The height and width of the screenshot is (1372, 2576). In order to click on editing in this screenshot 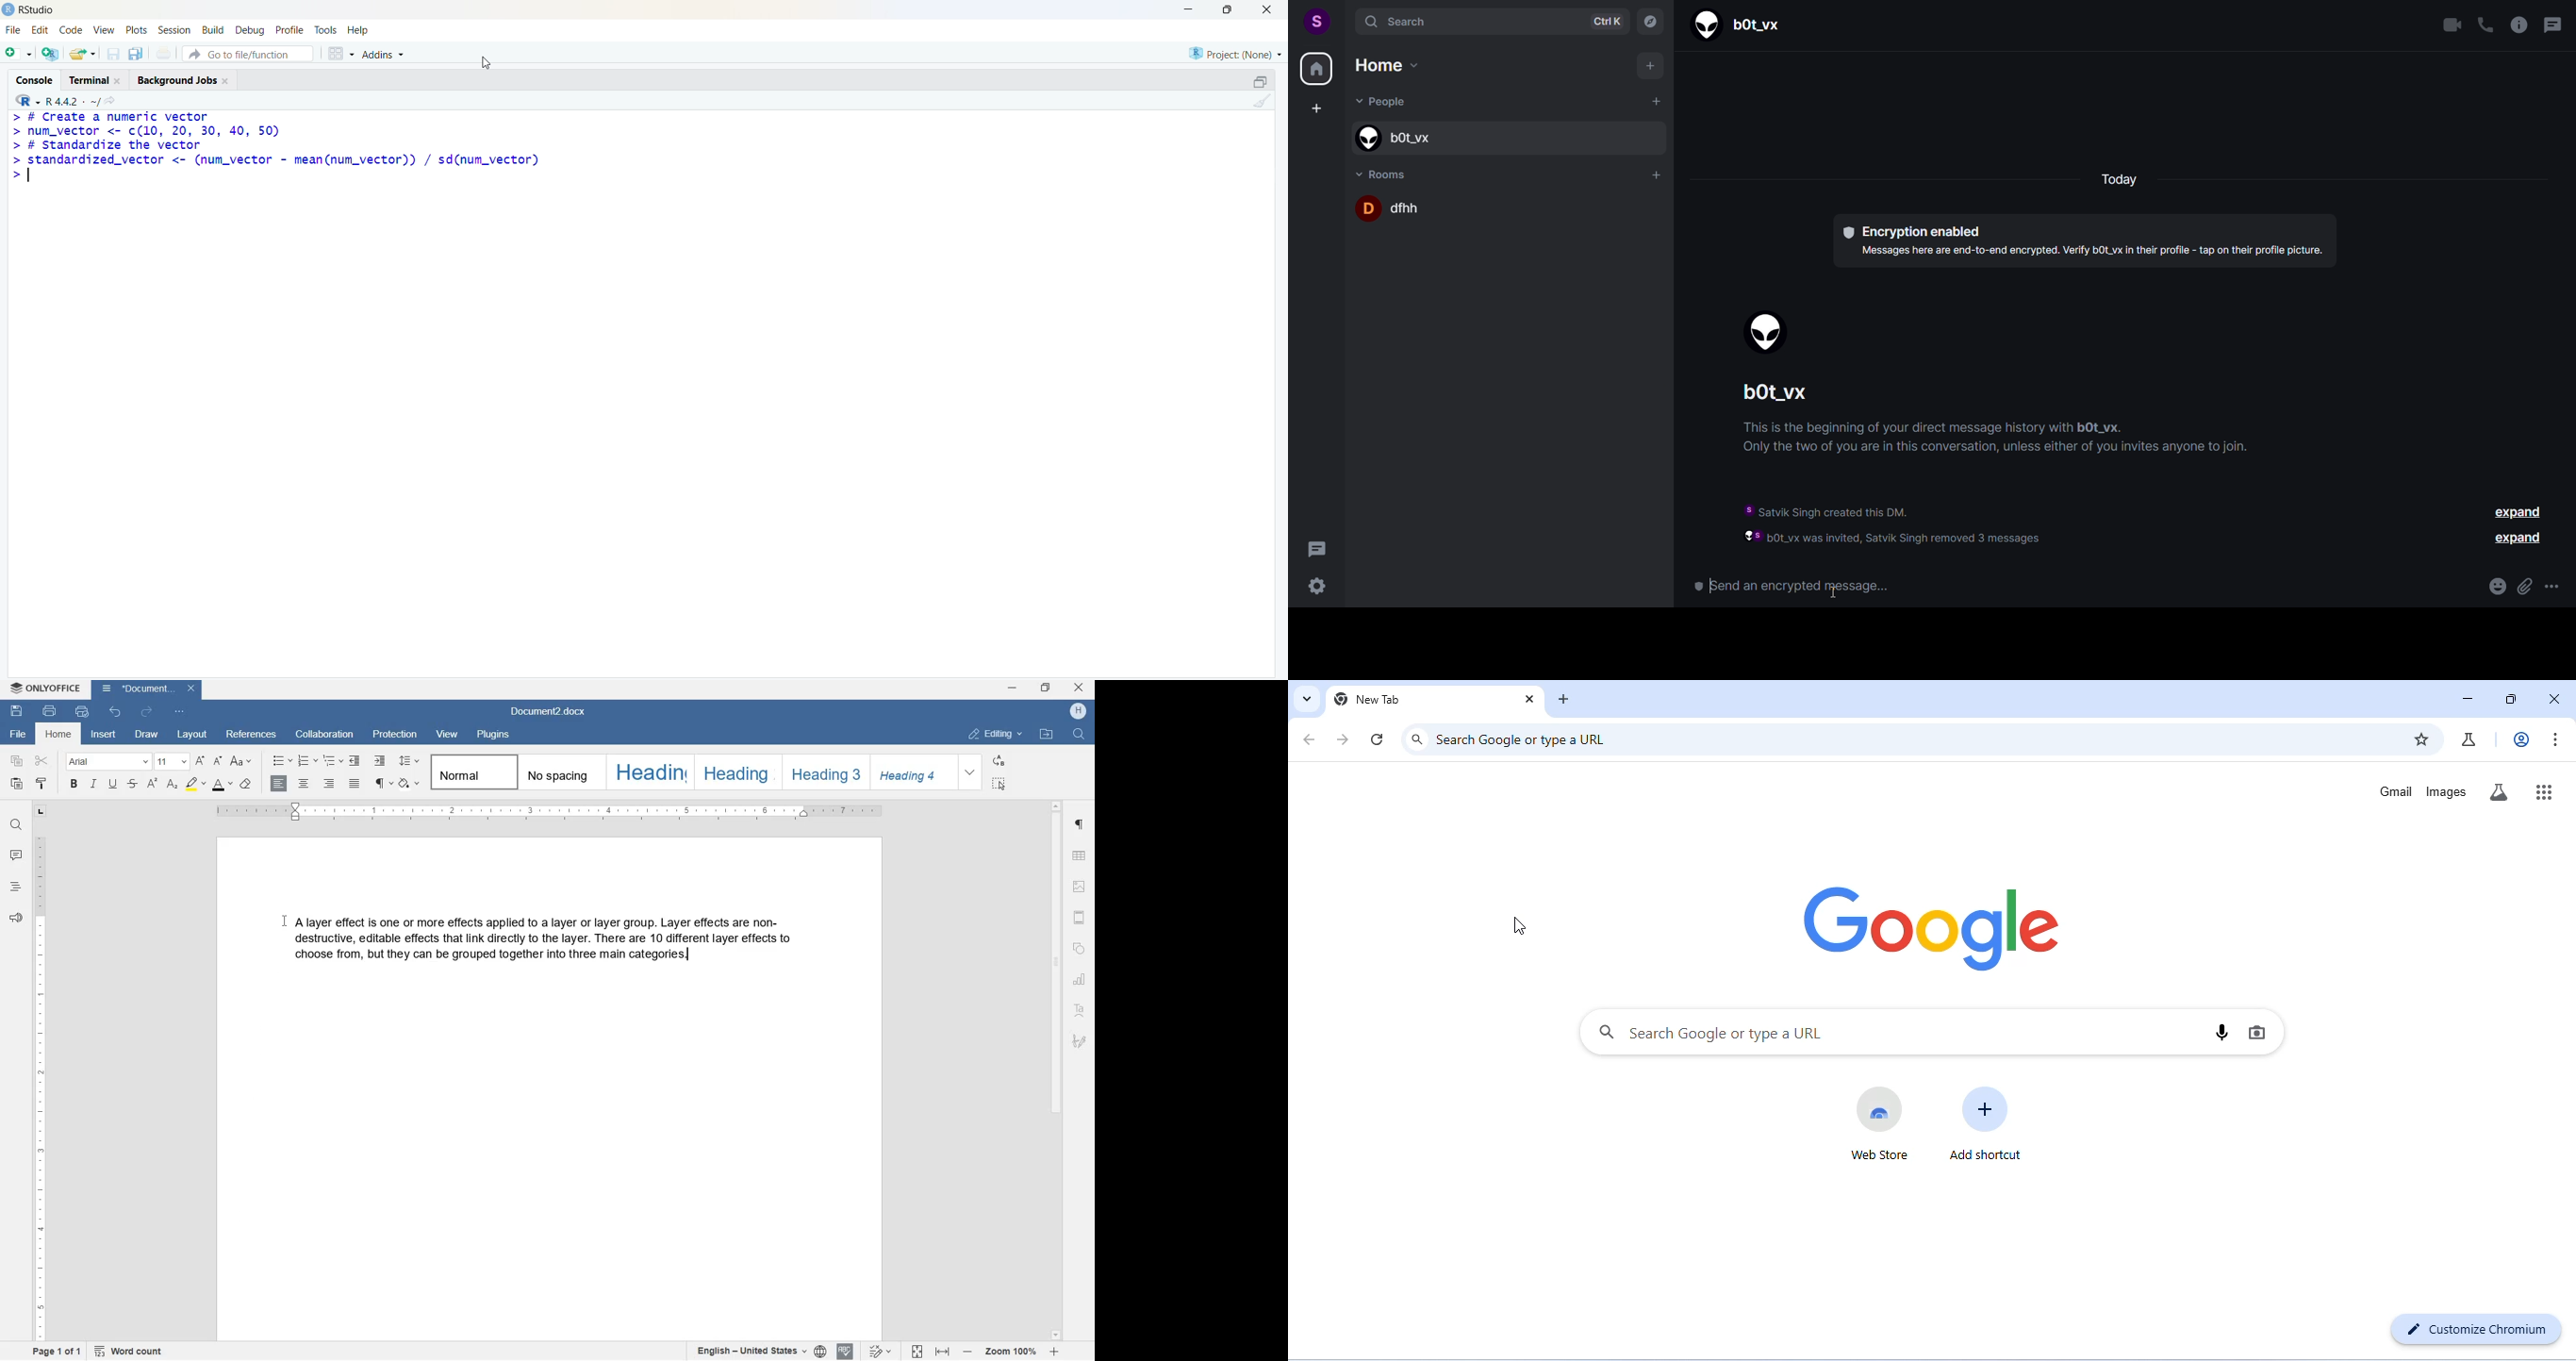, I will do `click(997, 735)`.